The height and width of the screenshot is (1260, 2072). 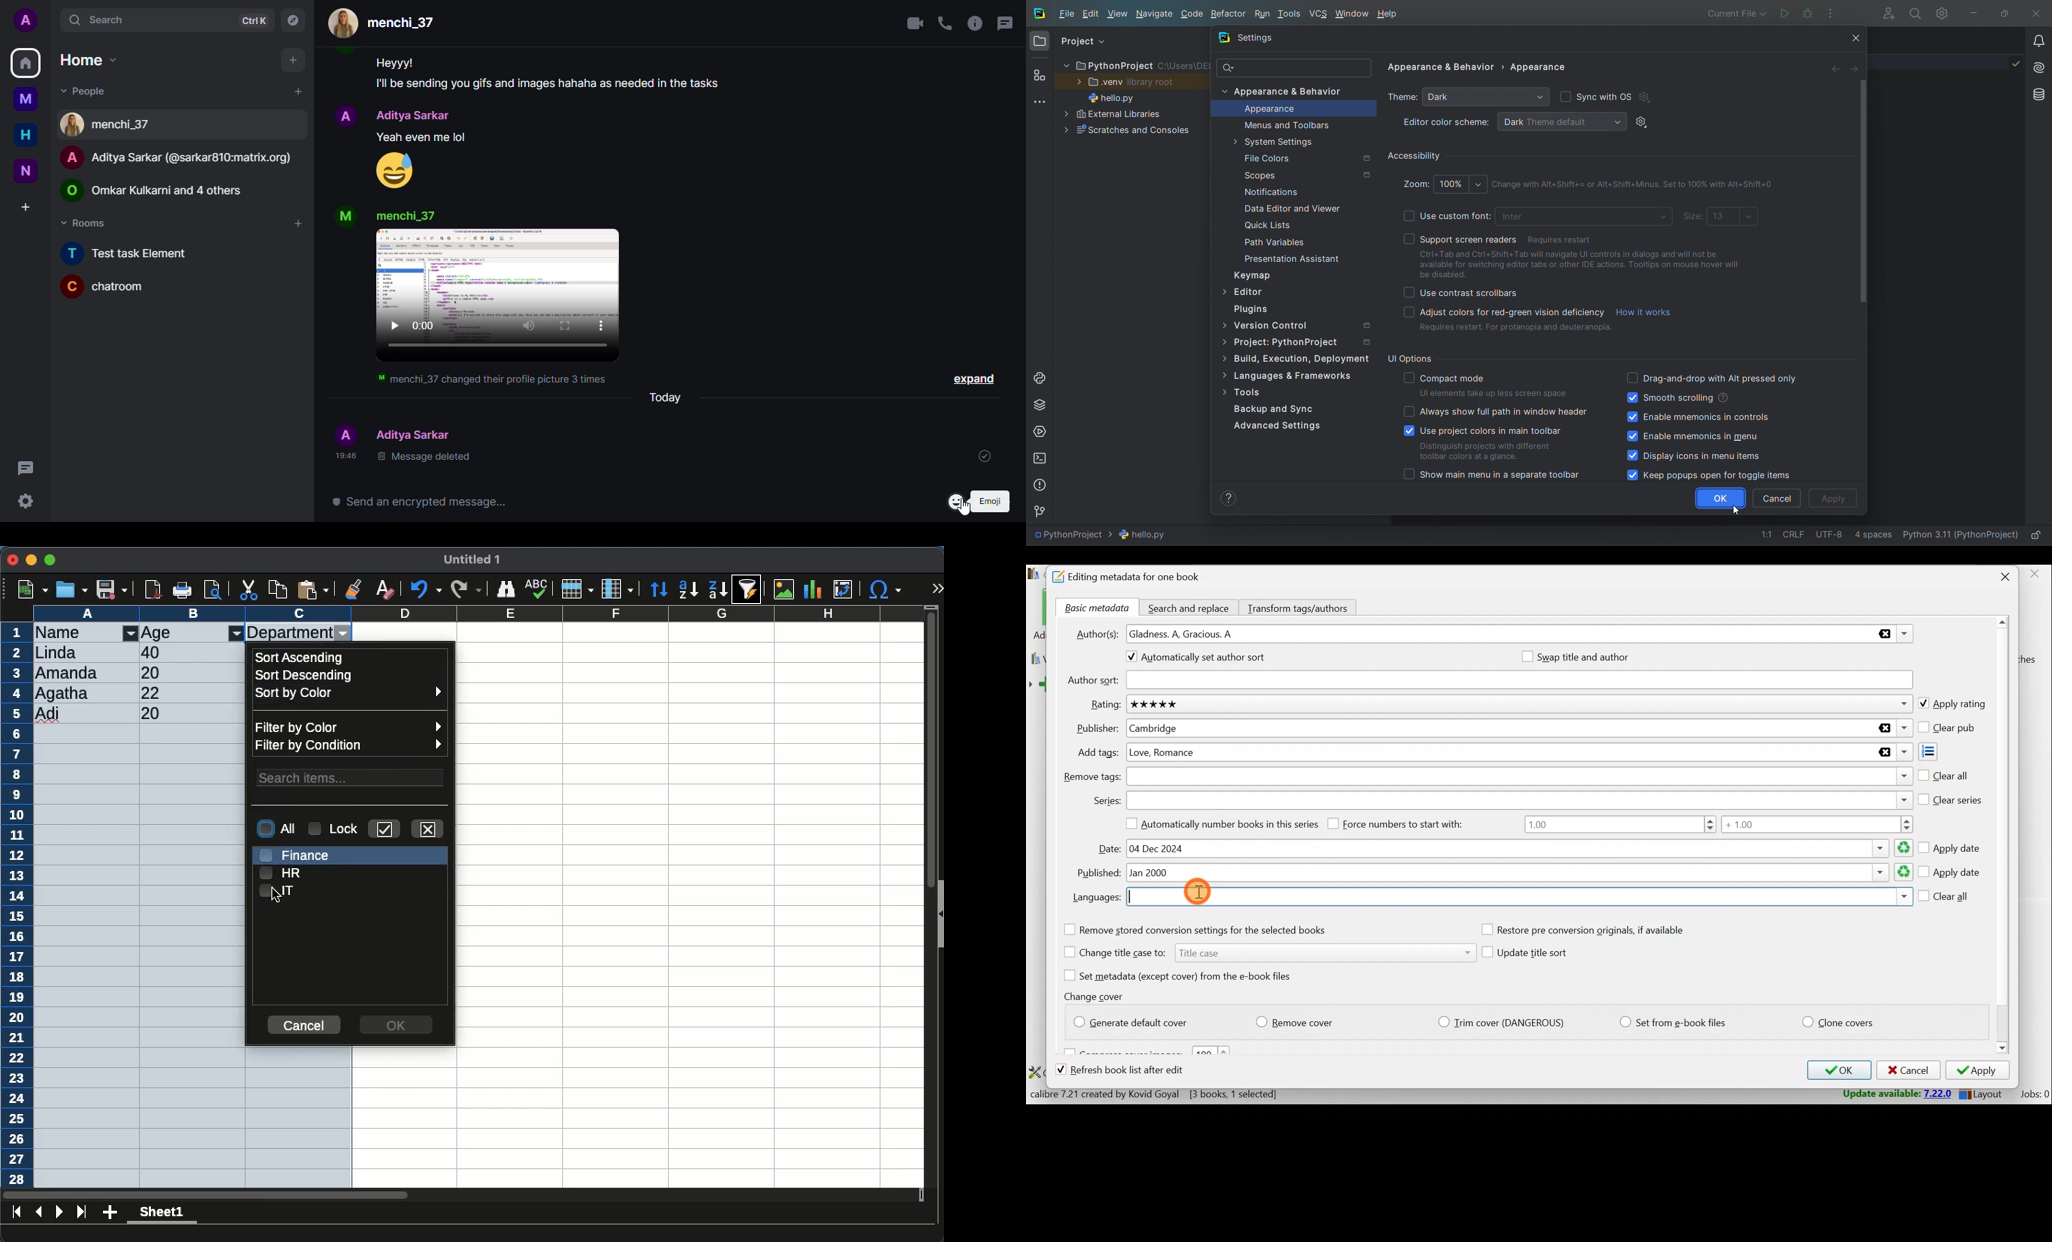 What do you see at coordinates (944, 23) in the screenshot?
I see `voice call` at bounding box center [944, 23].